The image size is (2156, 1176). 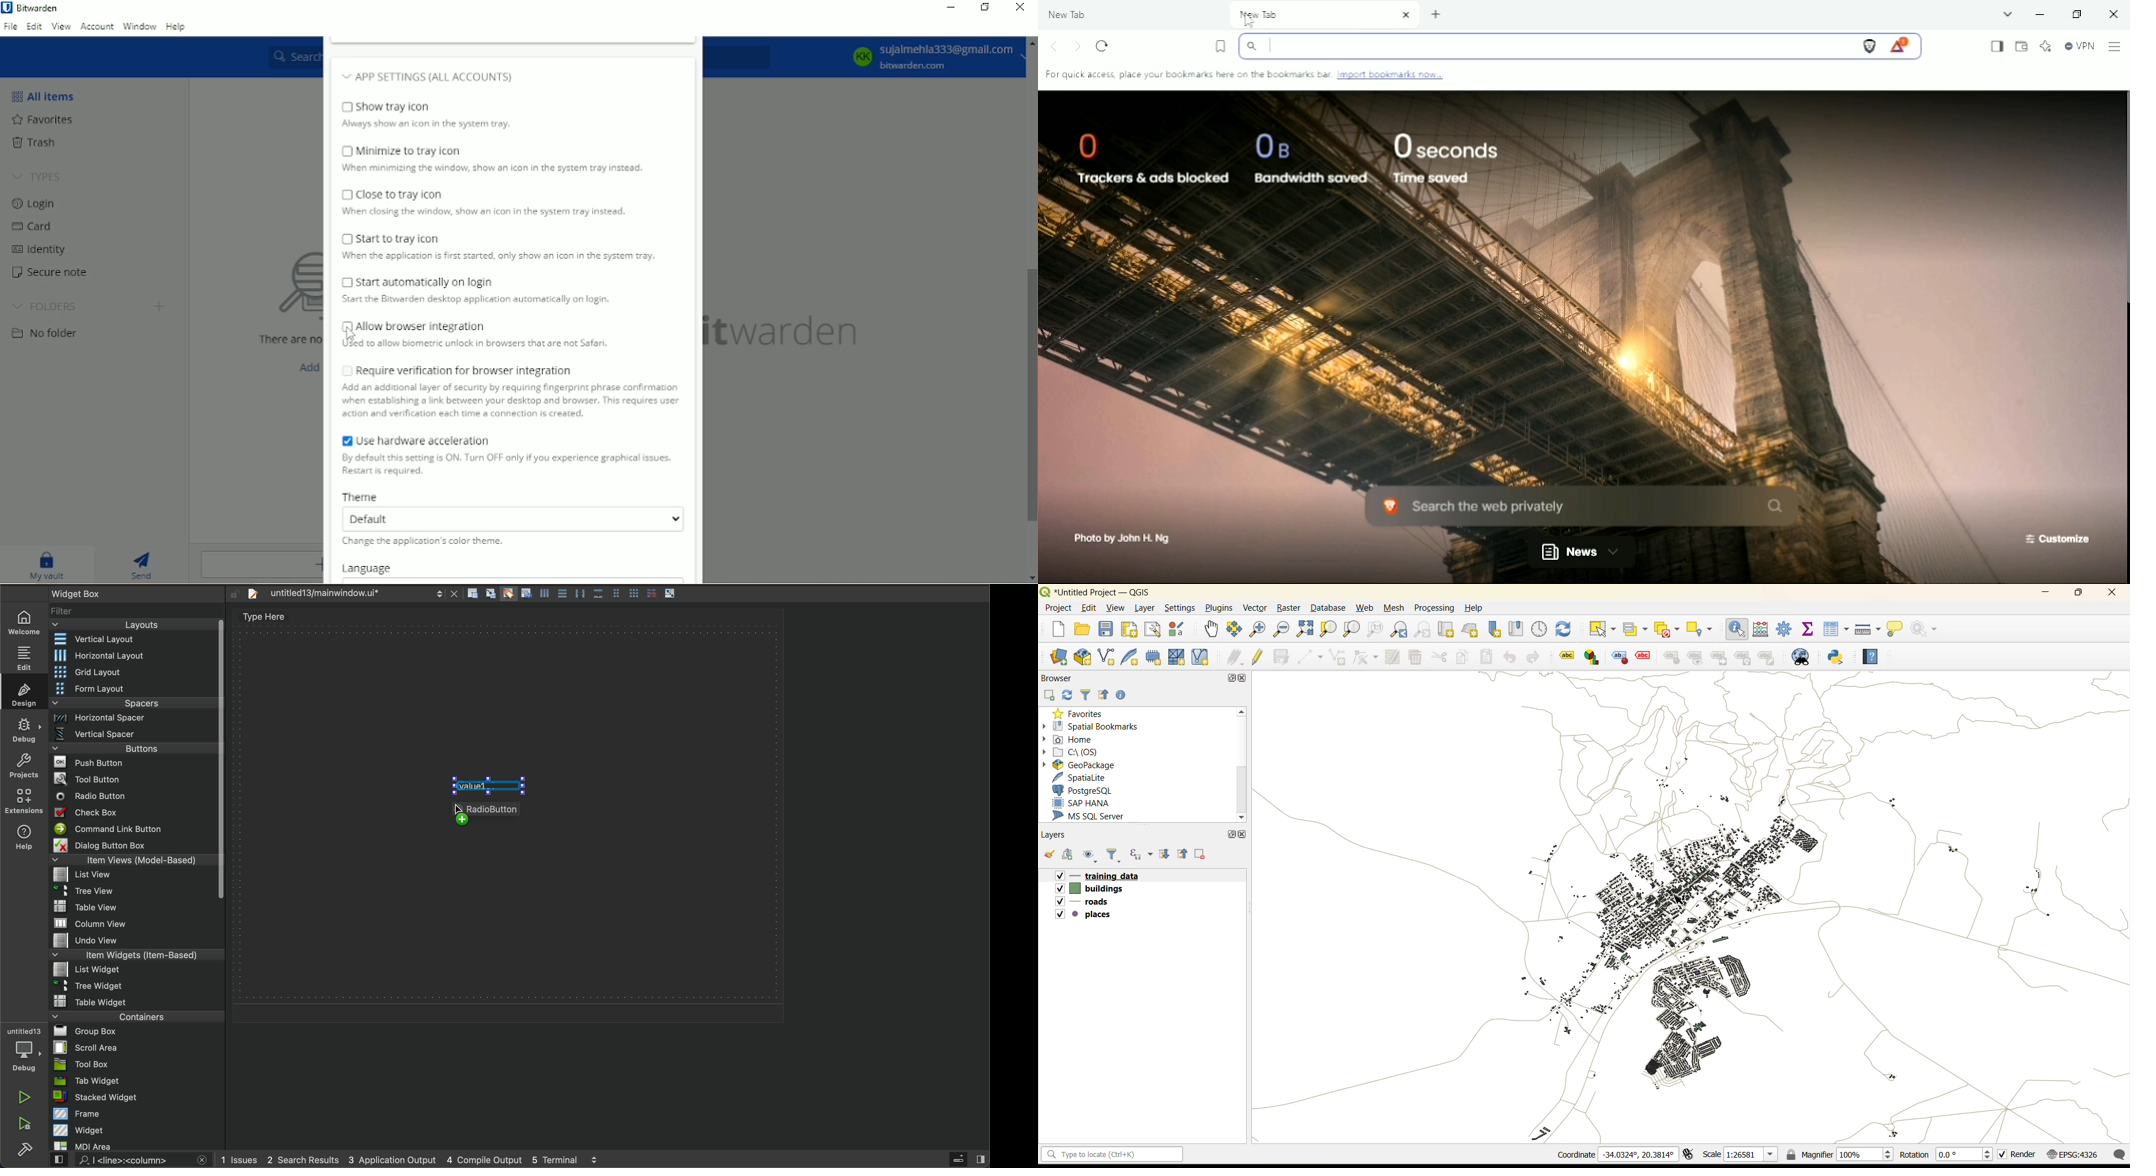 I want to click on help, so click(x=1870, y=659).